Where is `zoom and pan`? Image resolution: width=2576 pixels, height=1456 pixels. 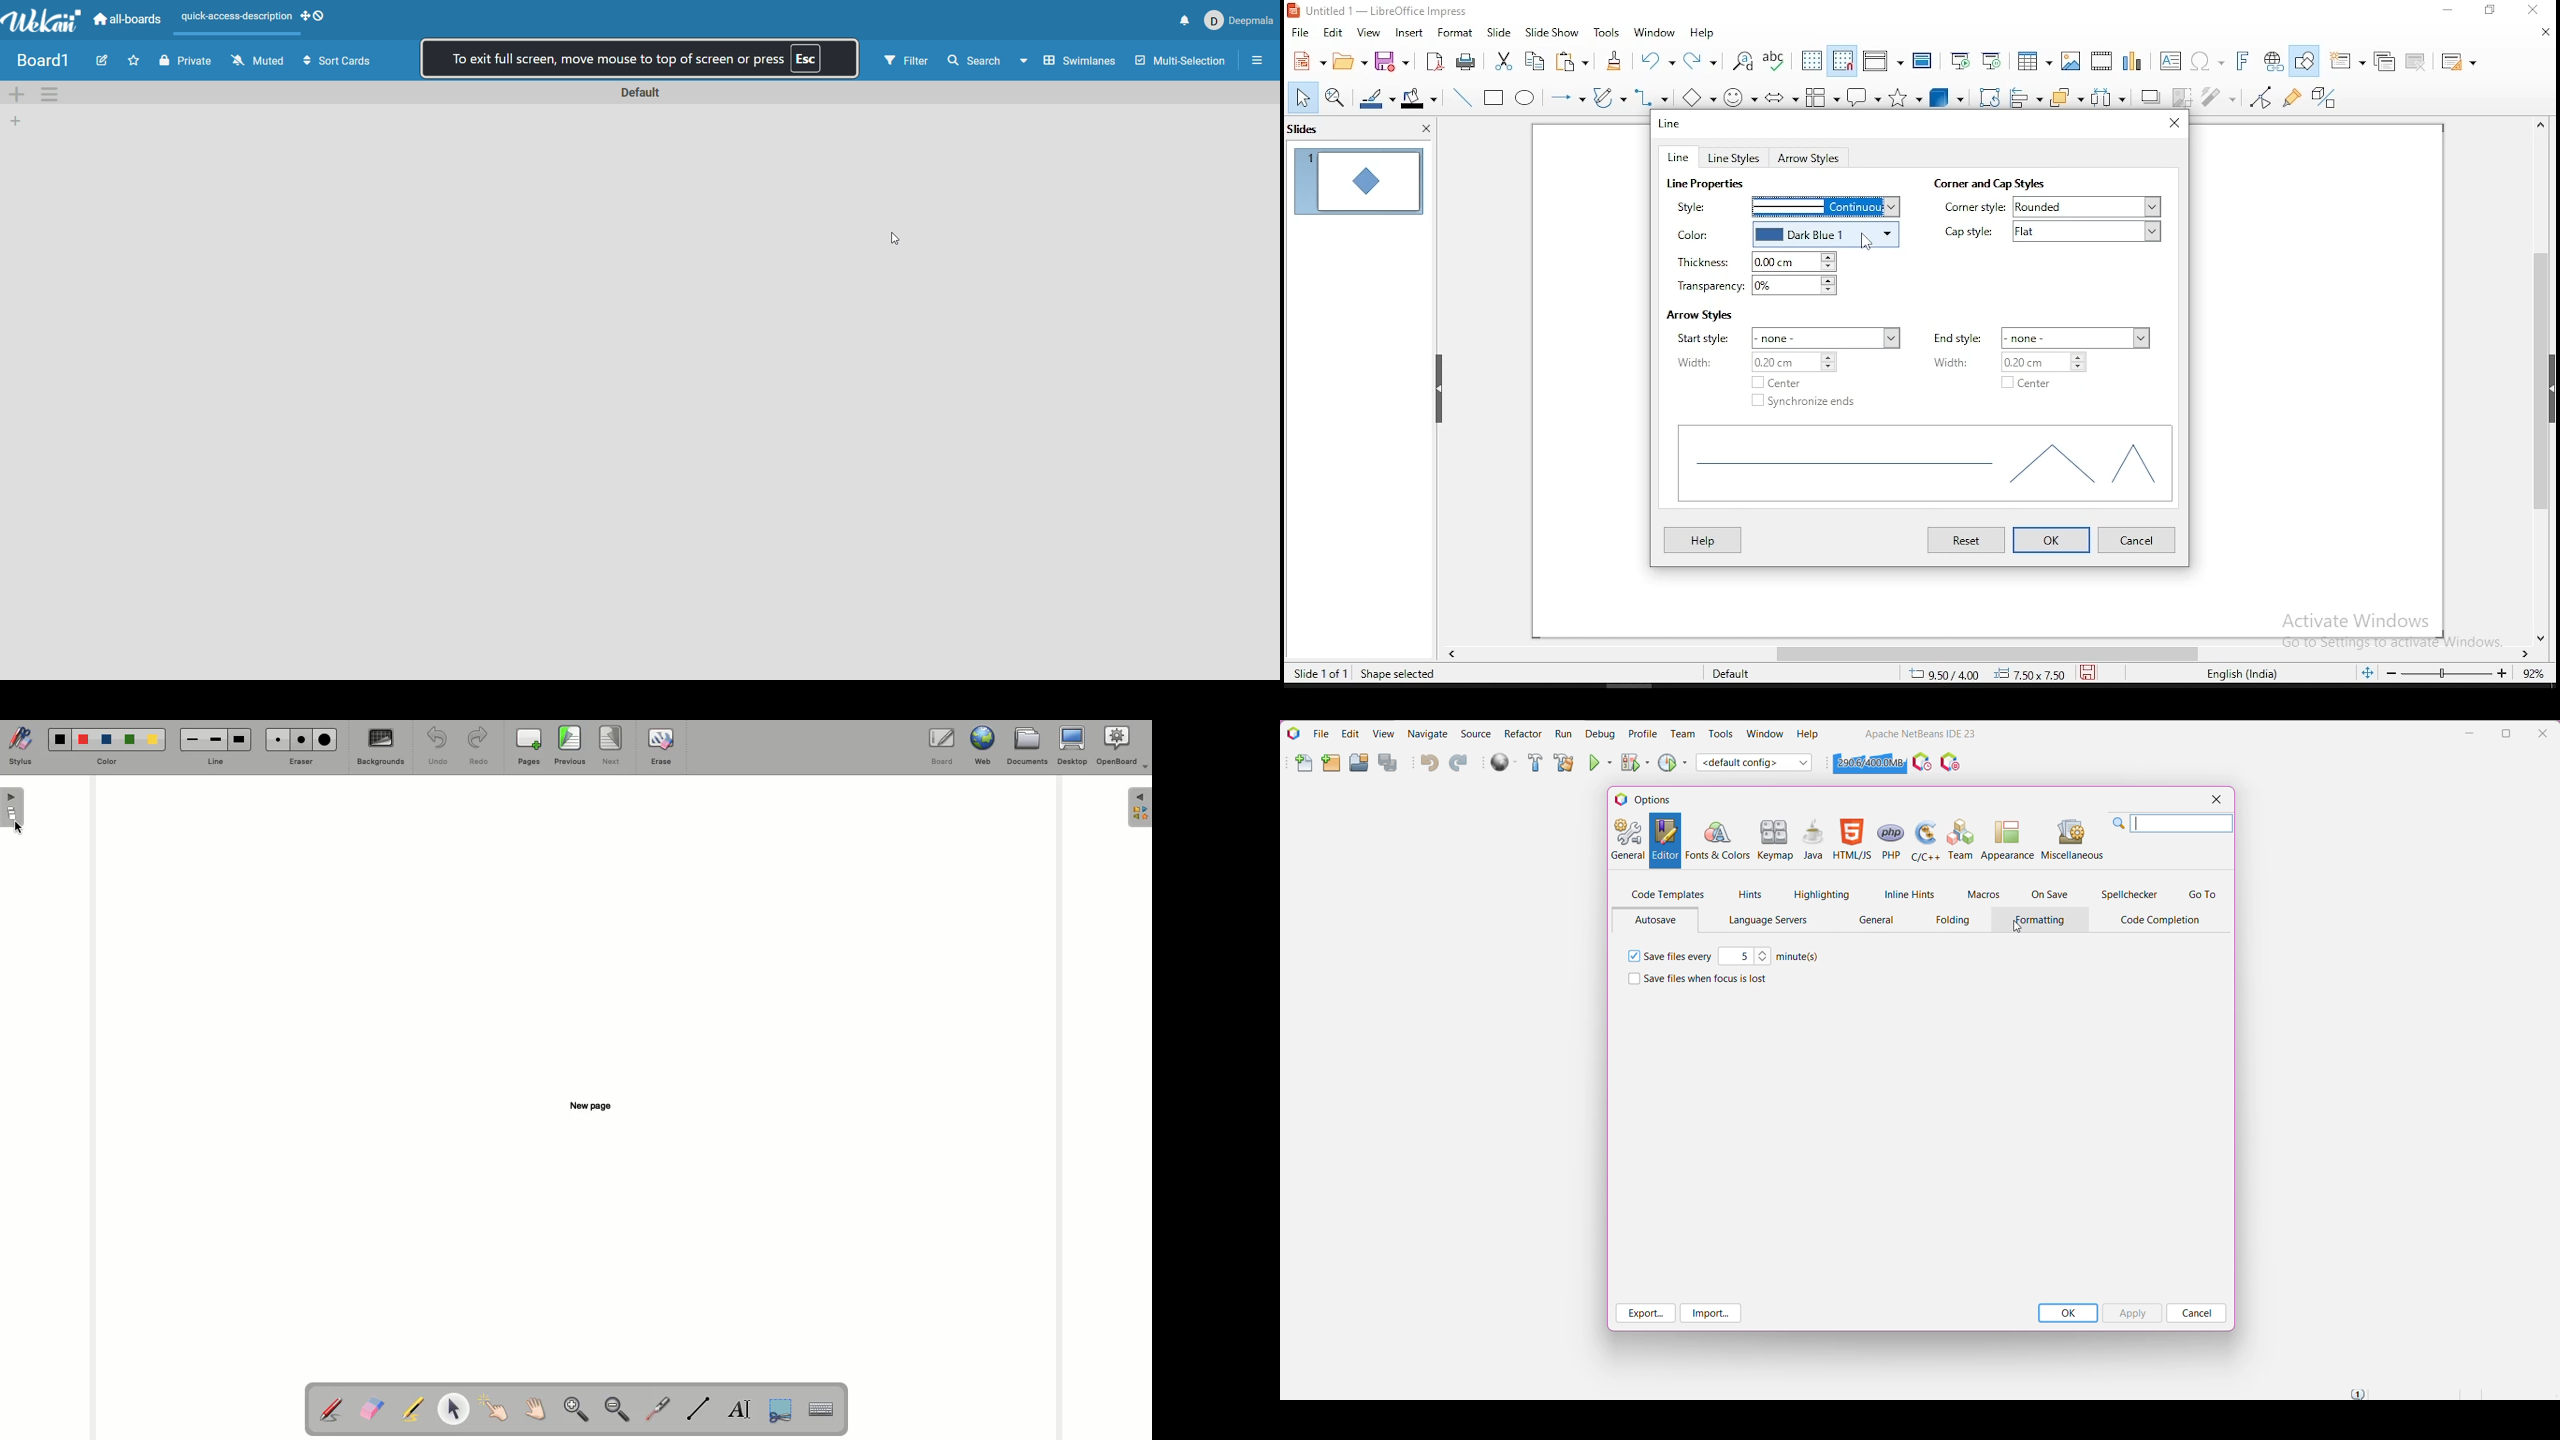
zoom and pan is located at coordinates (1335, 100).